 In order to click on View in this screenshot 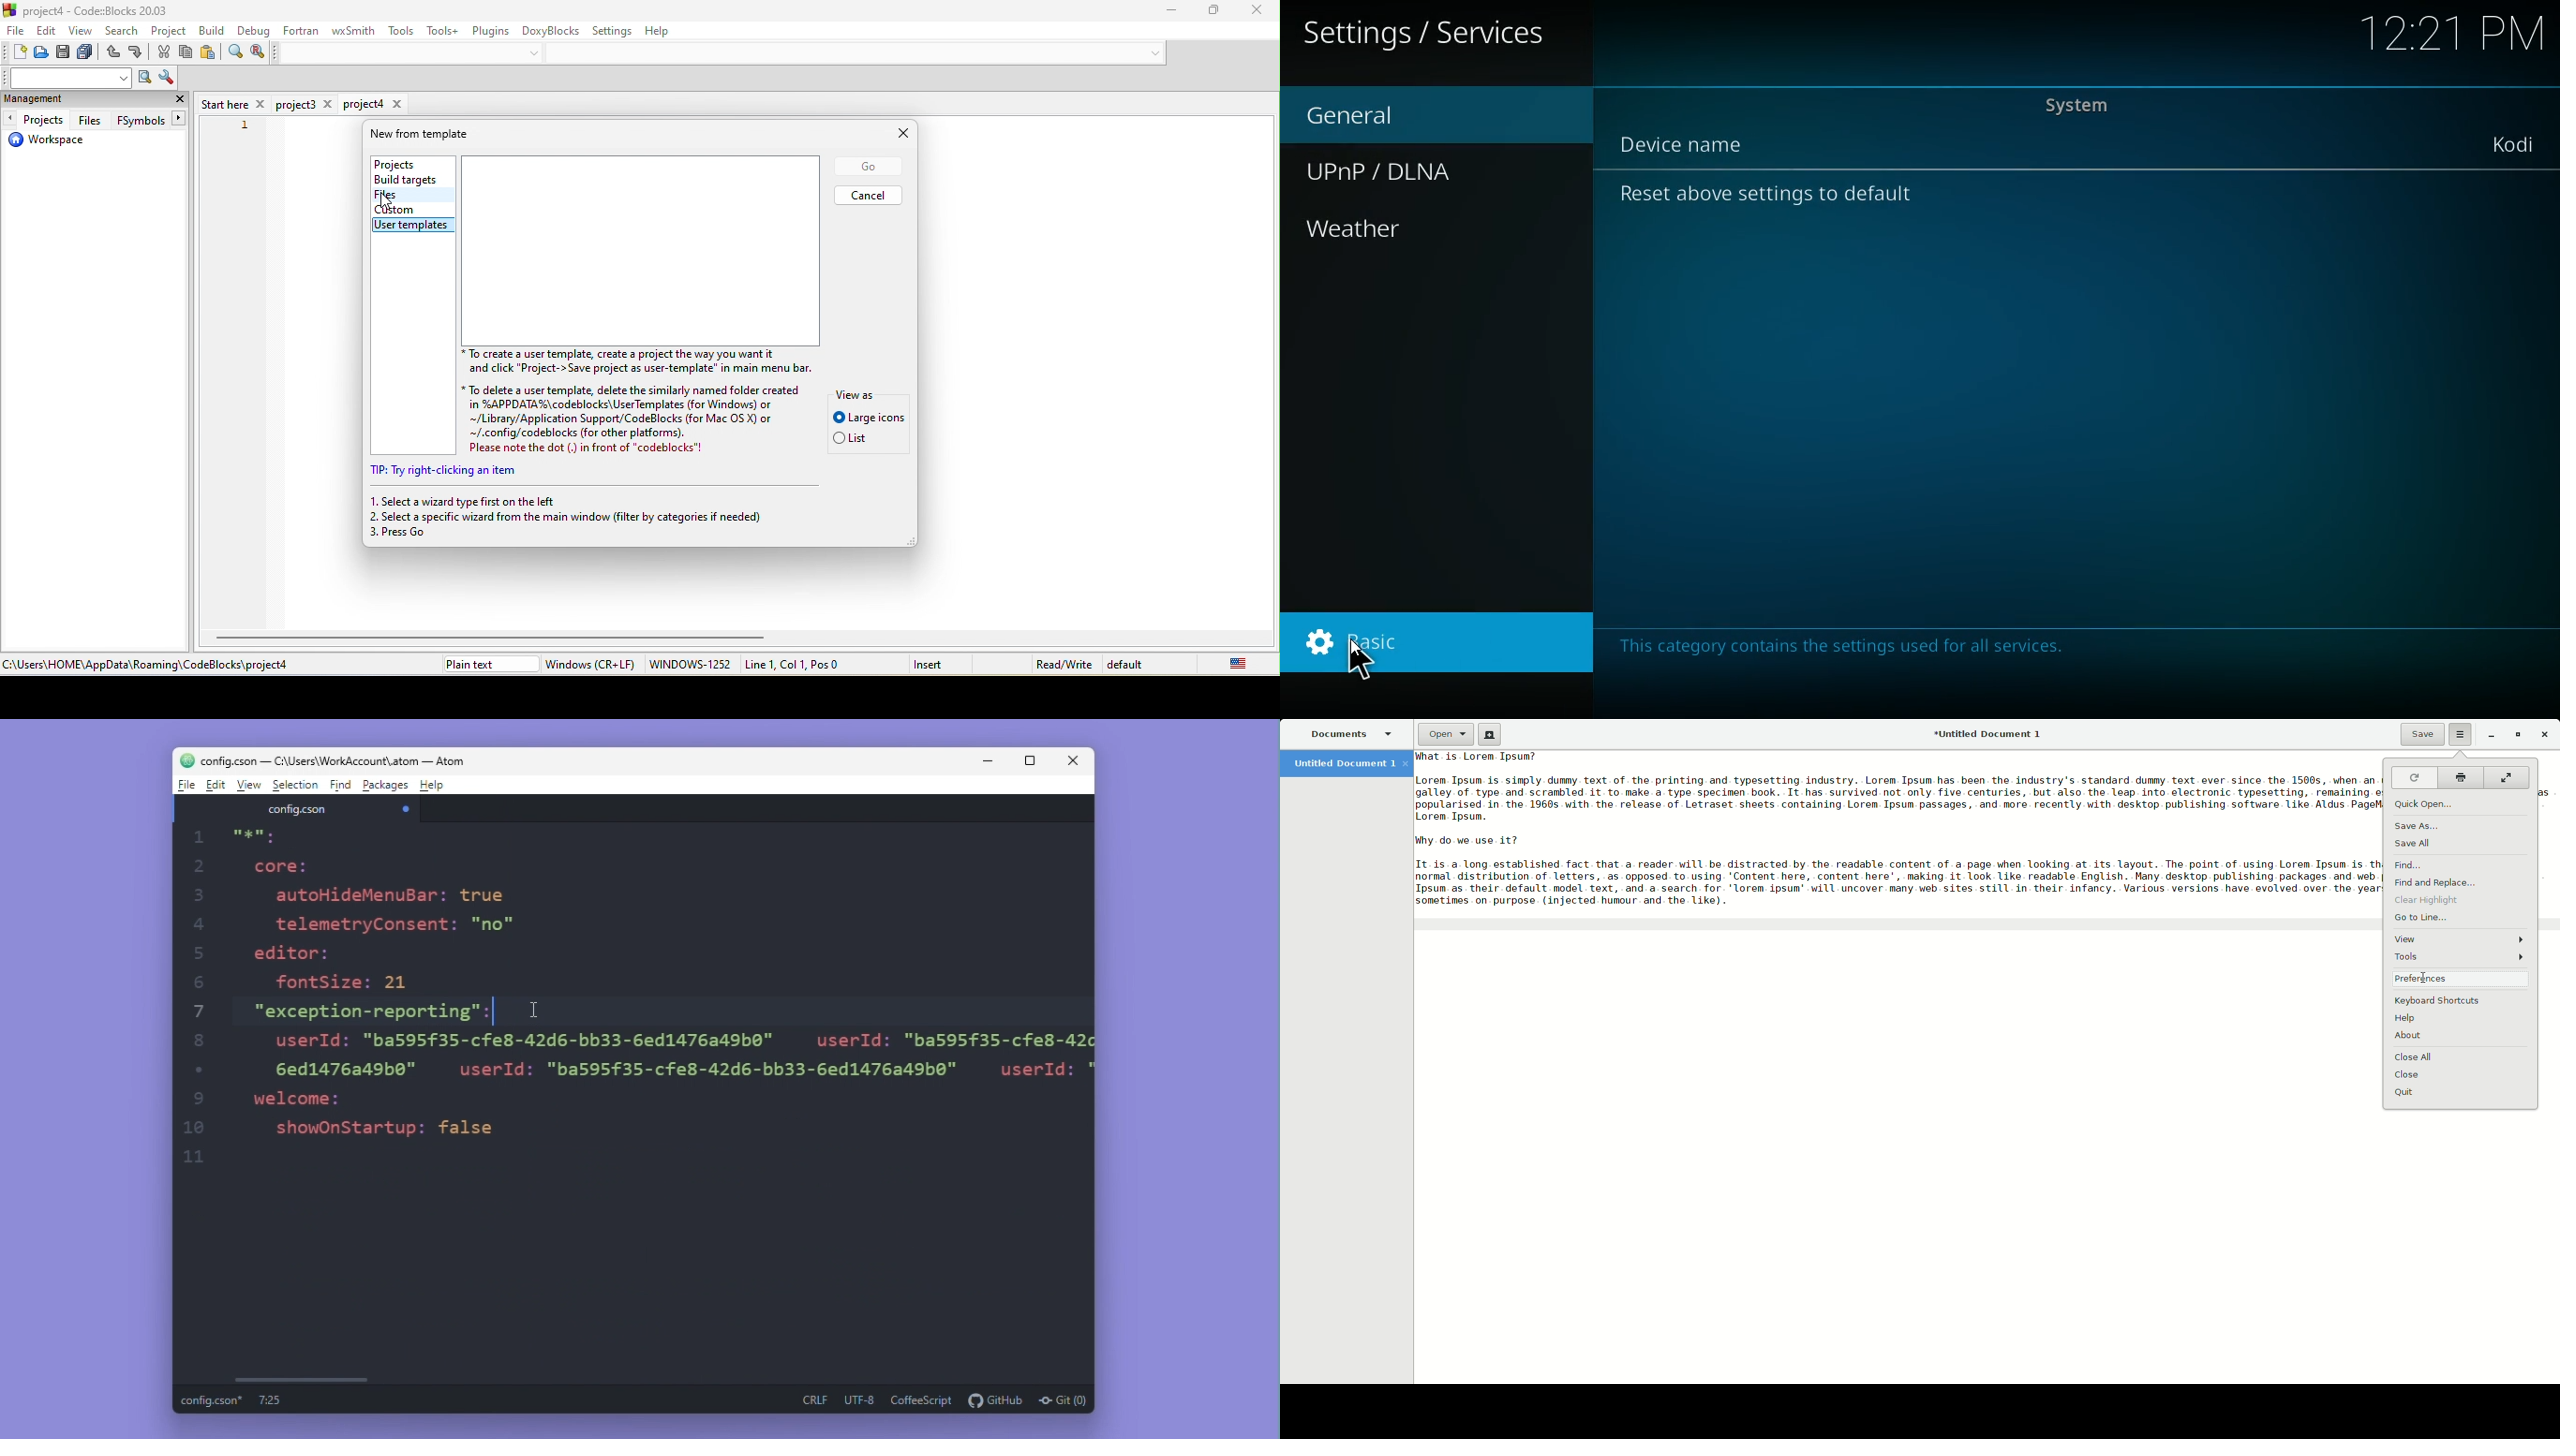, I will do `click(2461, 938)`.